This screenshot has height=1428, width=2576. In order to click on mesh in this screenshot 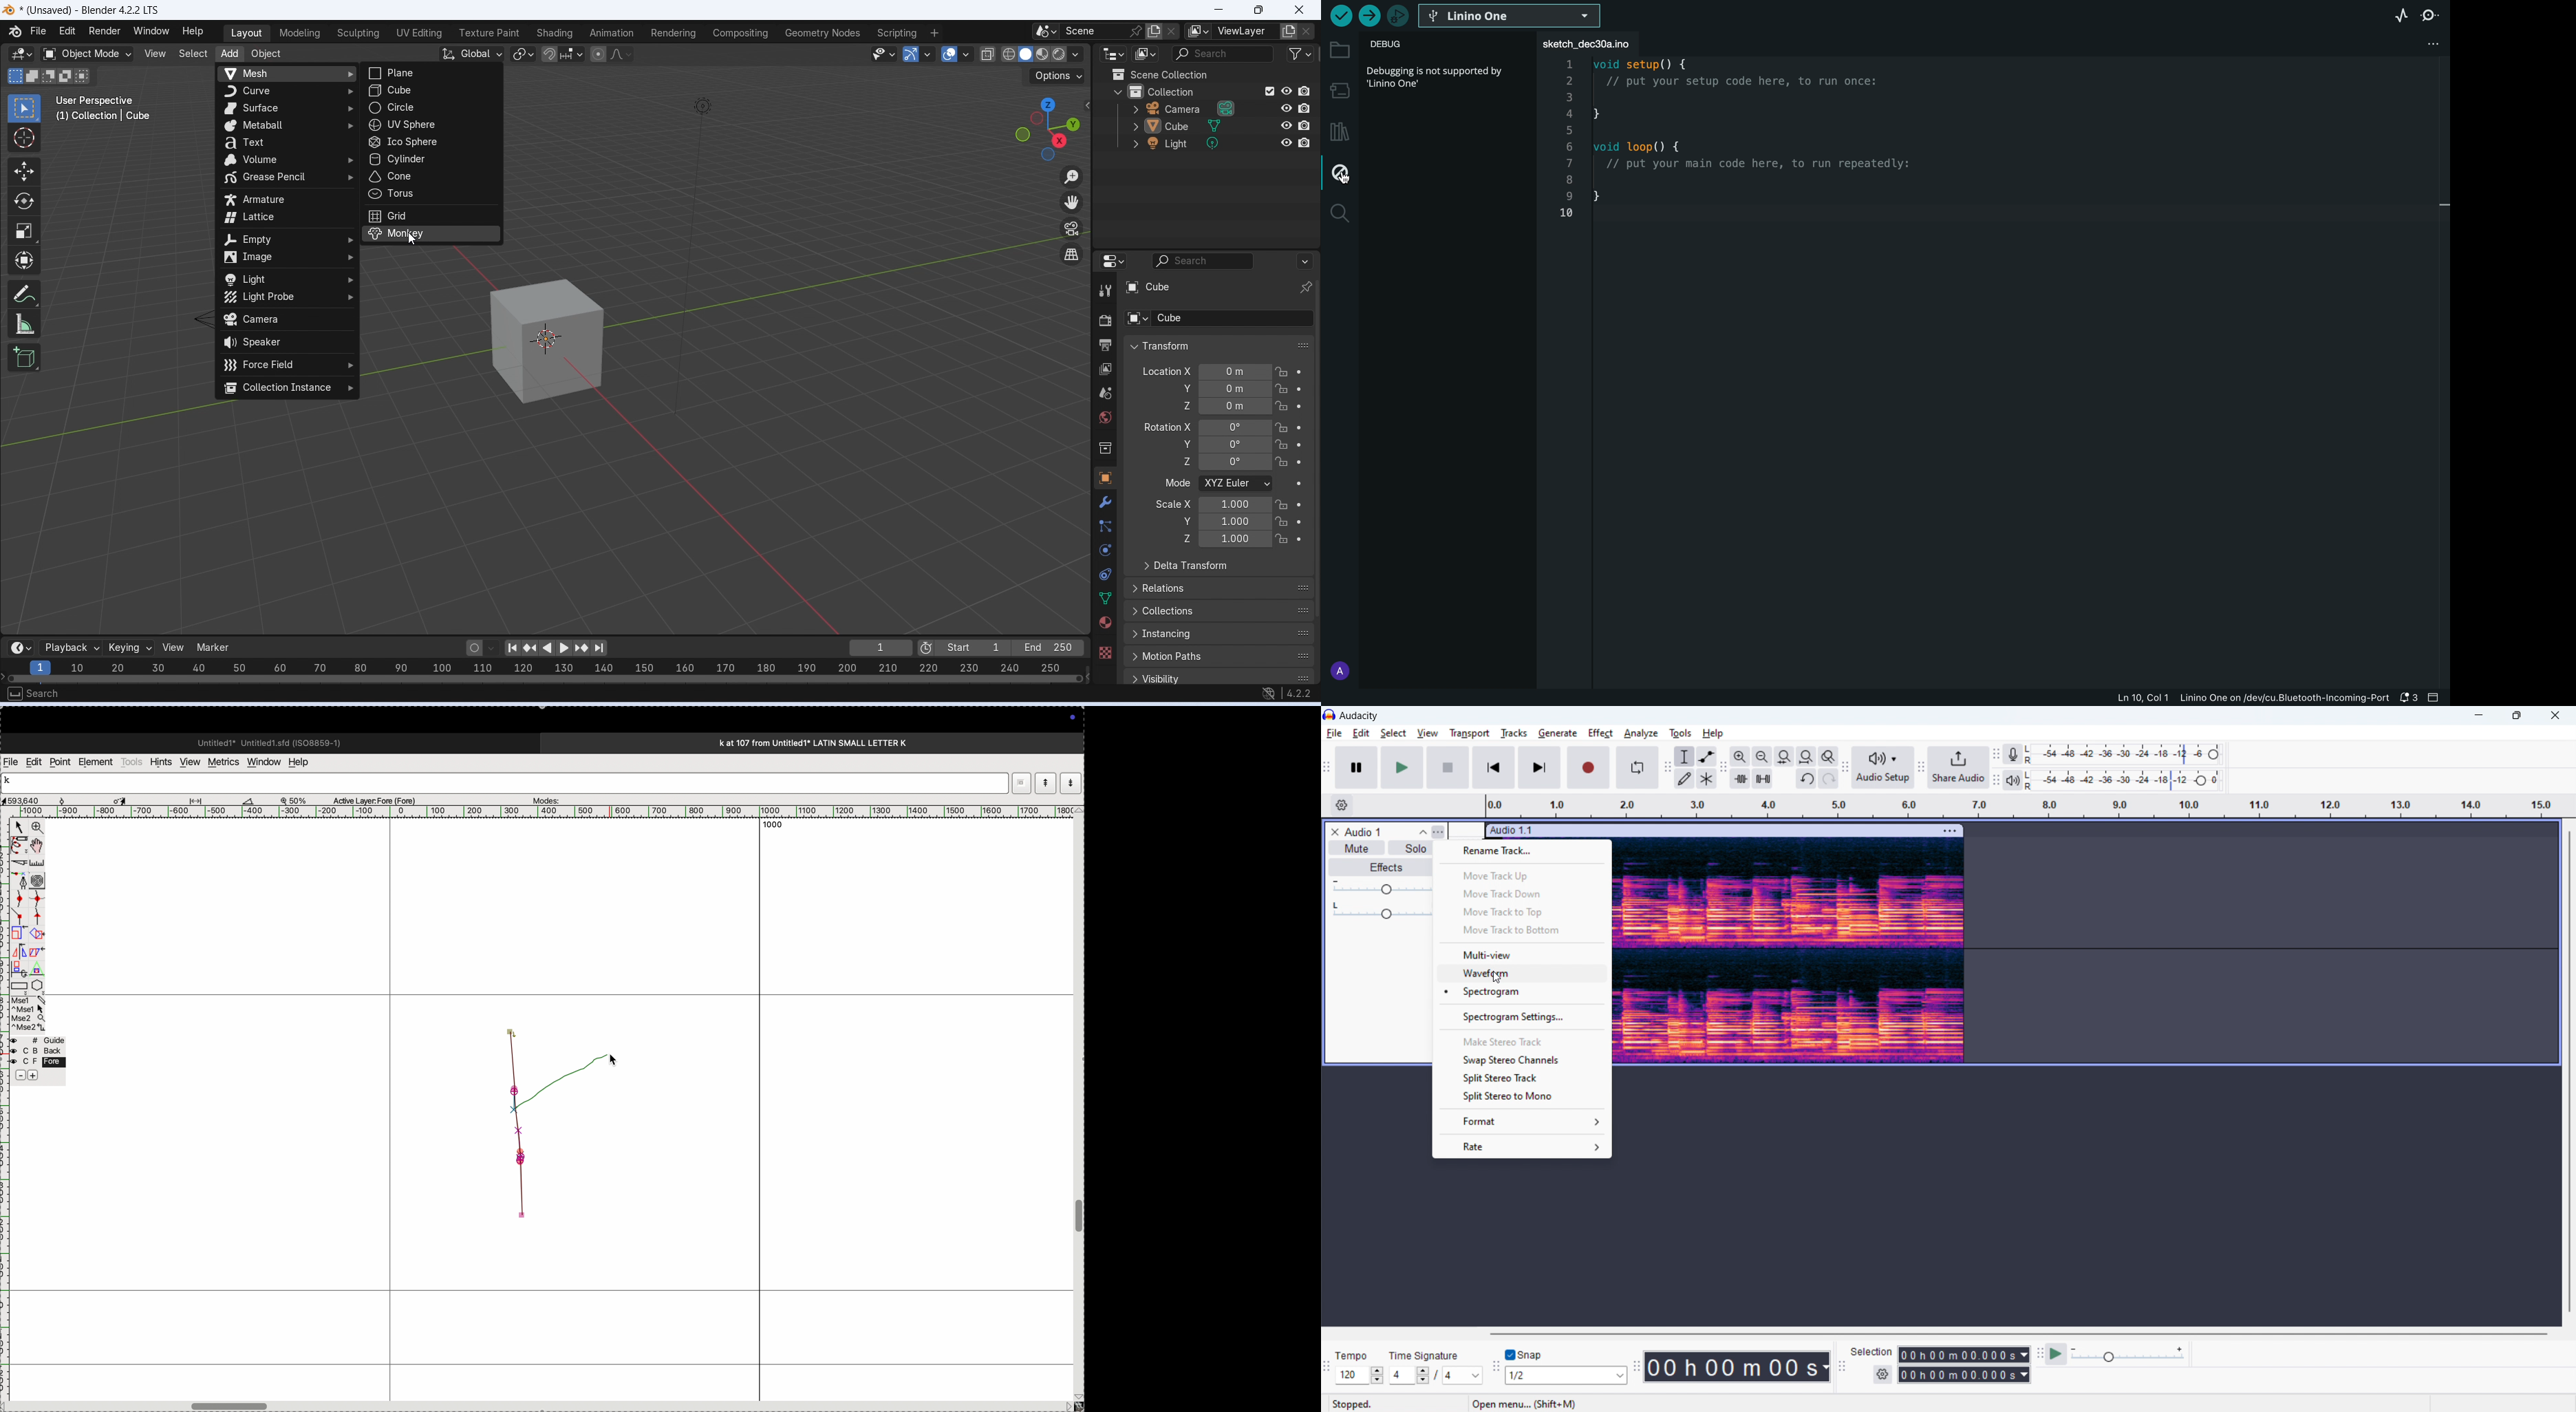, I will do `click(287, 74)`.